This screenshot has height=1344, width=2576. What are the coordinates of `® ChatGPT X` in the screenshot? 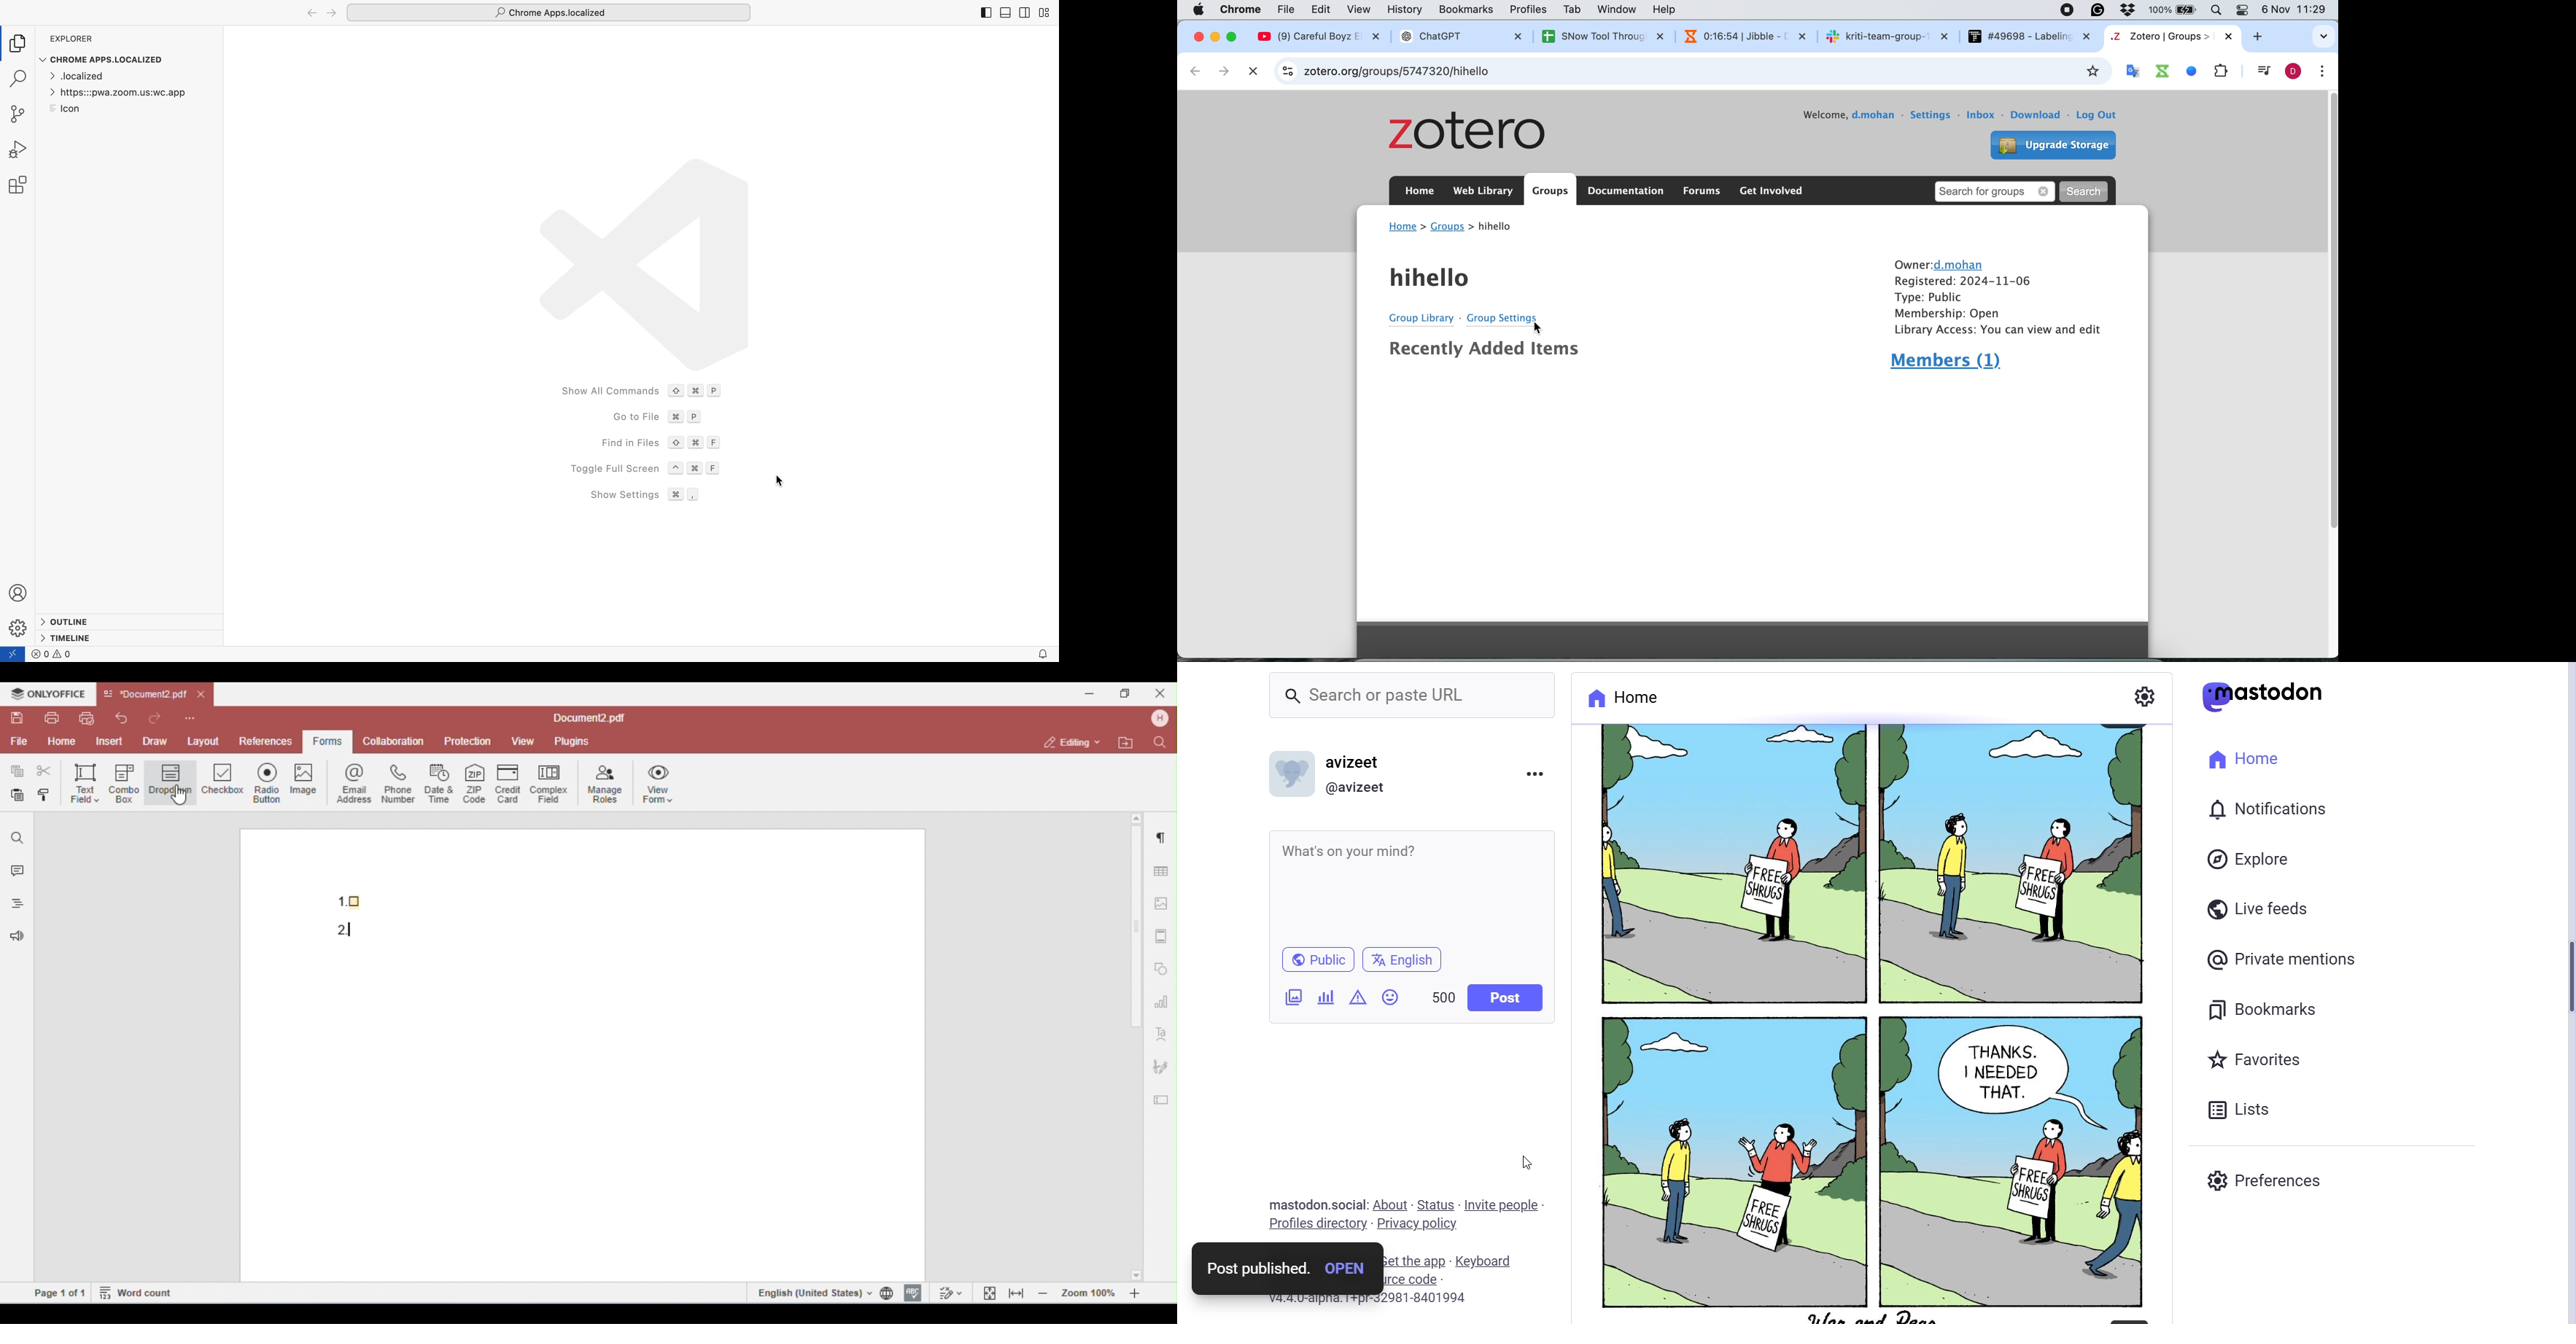 It's located at (1459, 36).